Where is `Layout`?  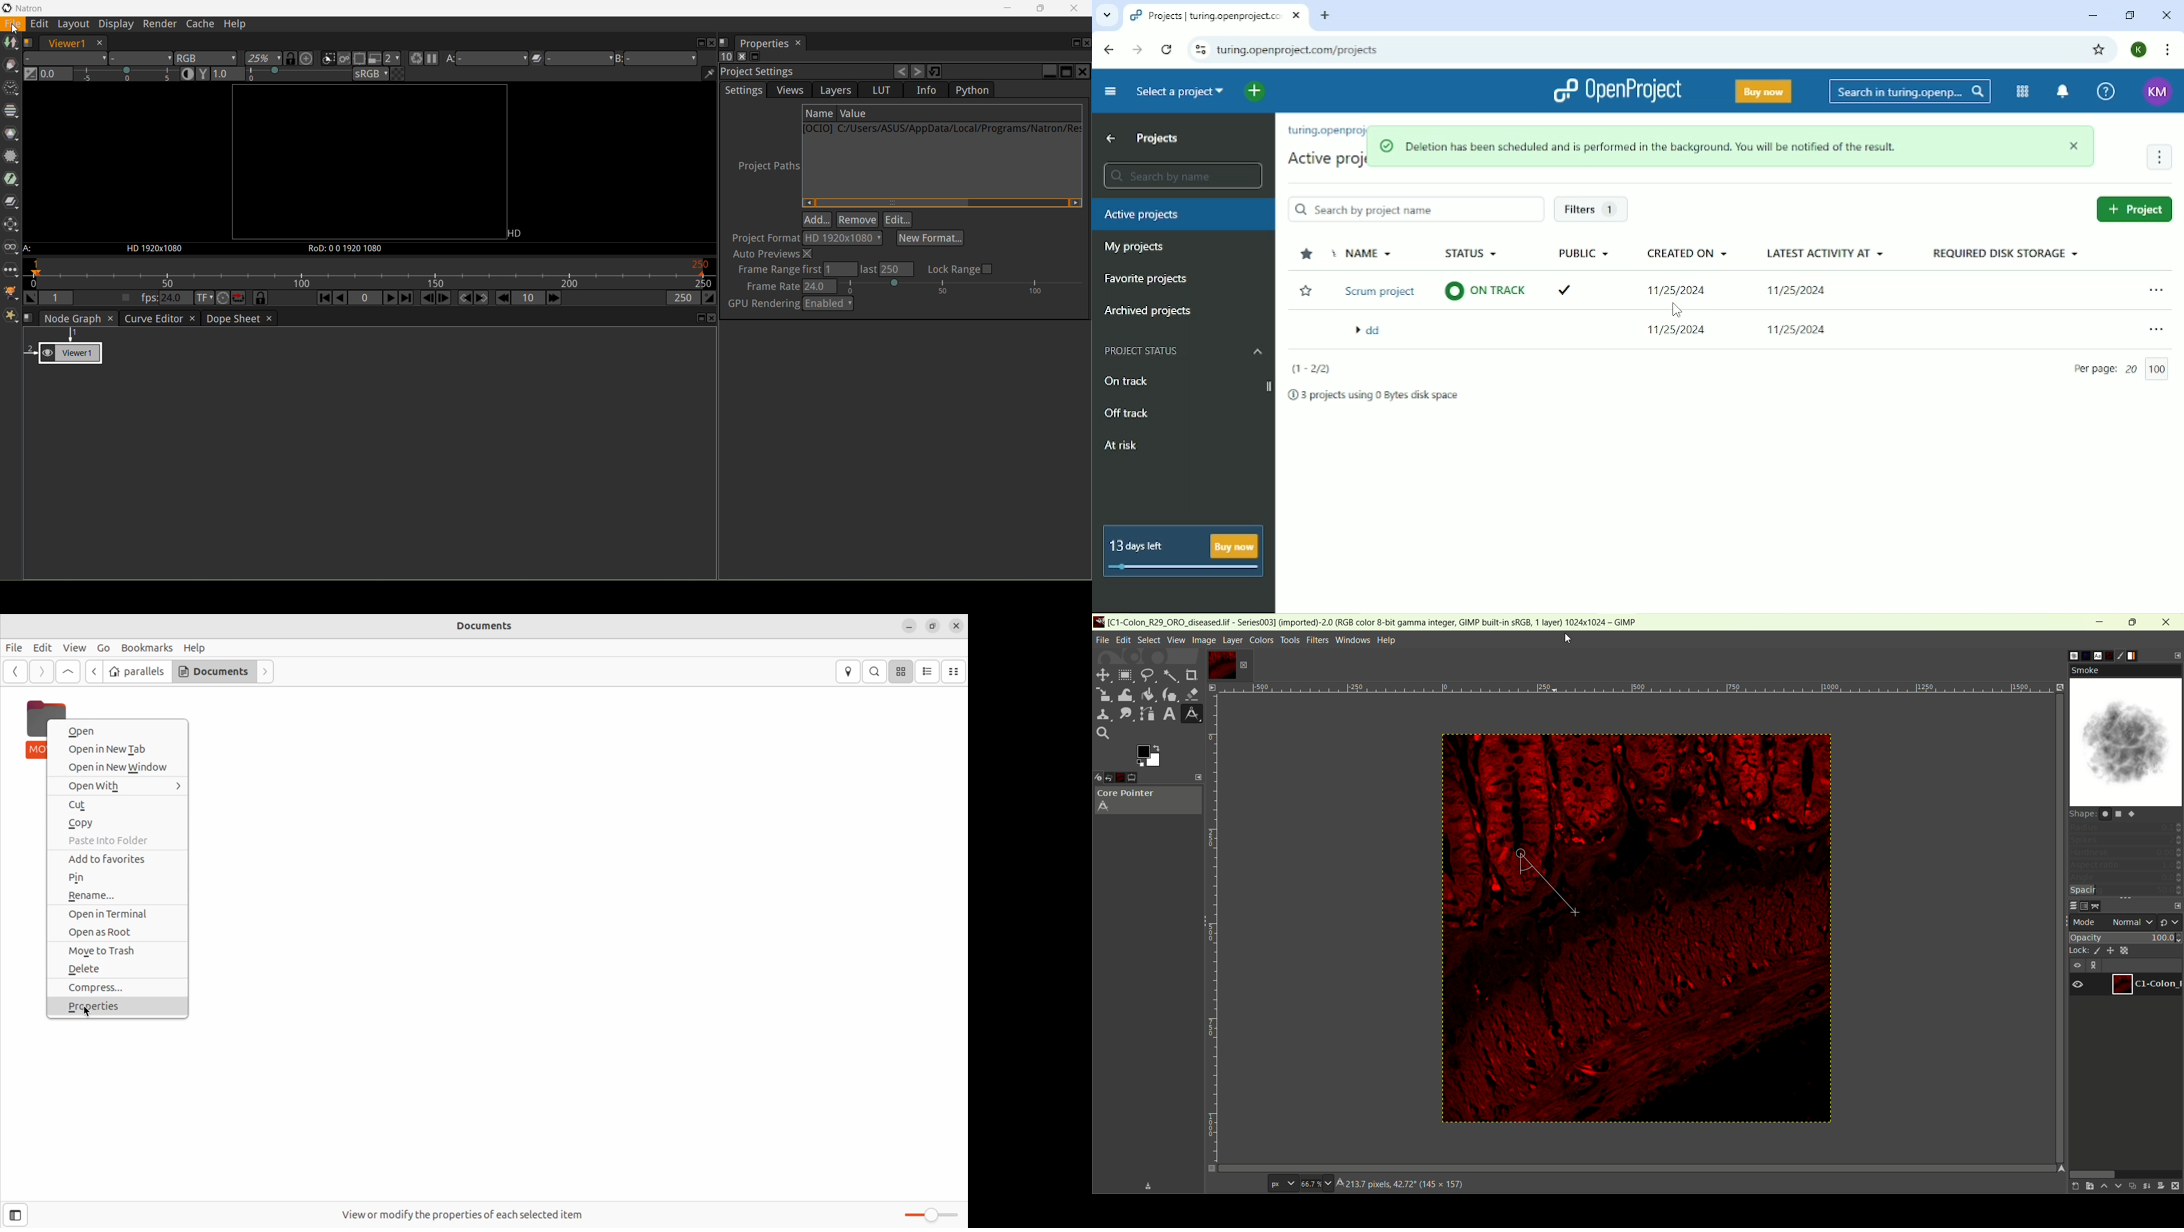 Layout is located at coordinates (75, 24).